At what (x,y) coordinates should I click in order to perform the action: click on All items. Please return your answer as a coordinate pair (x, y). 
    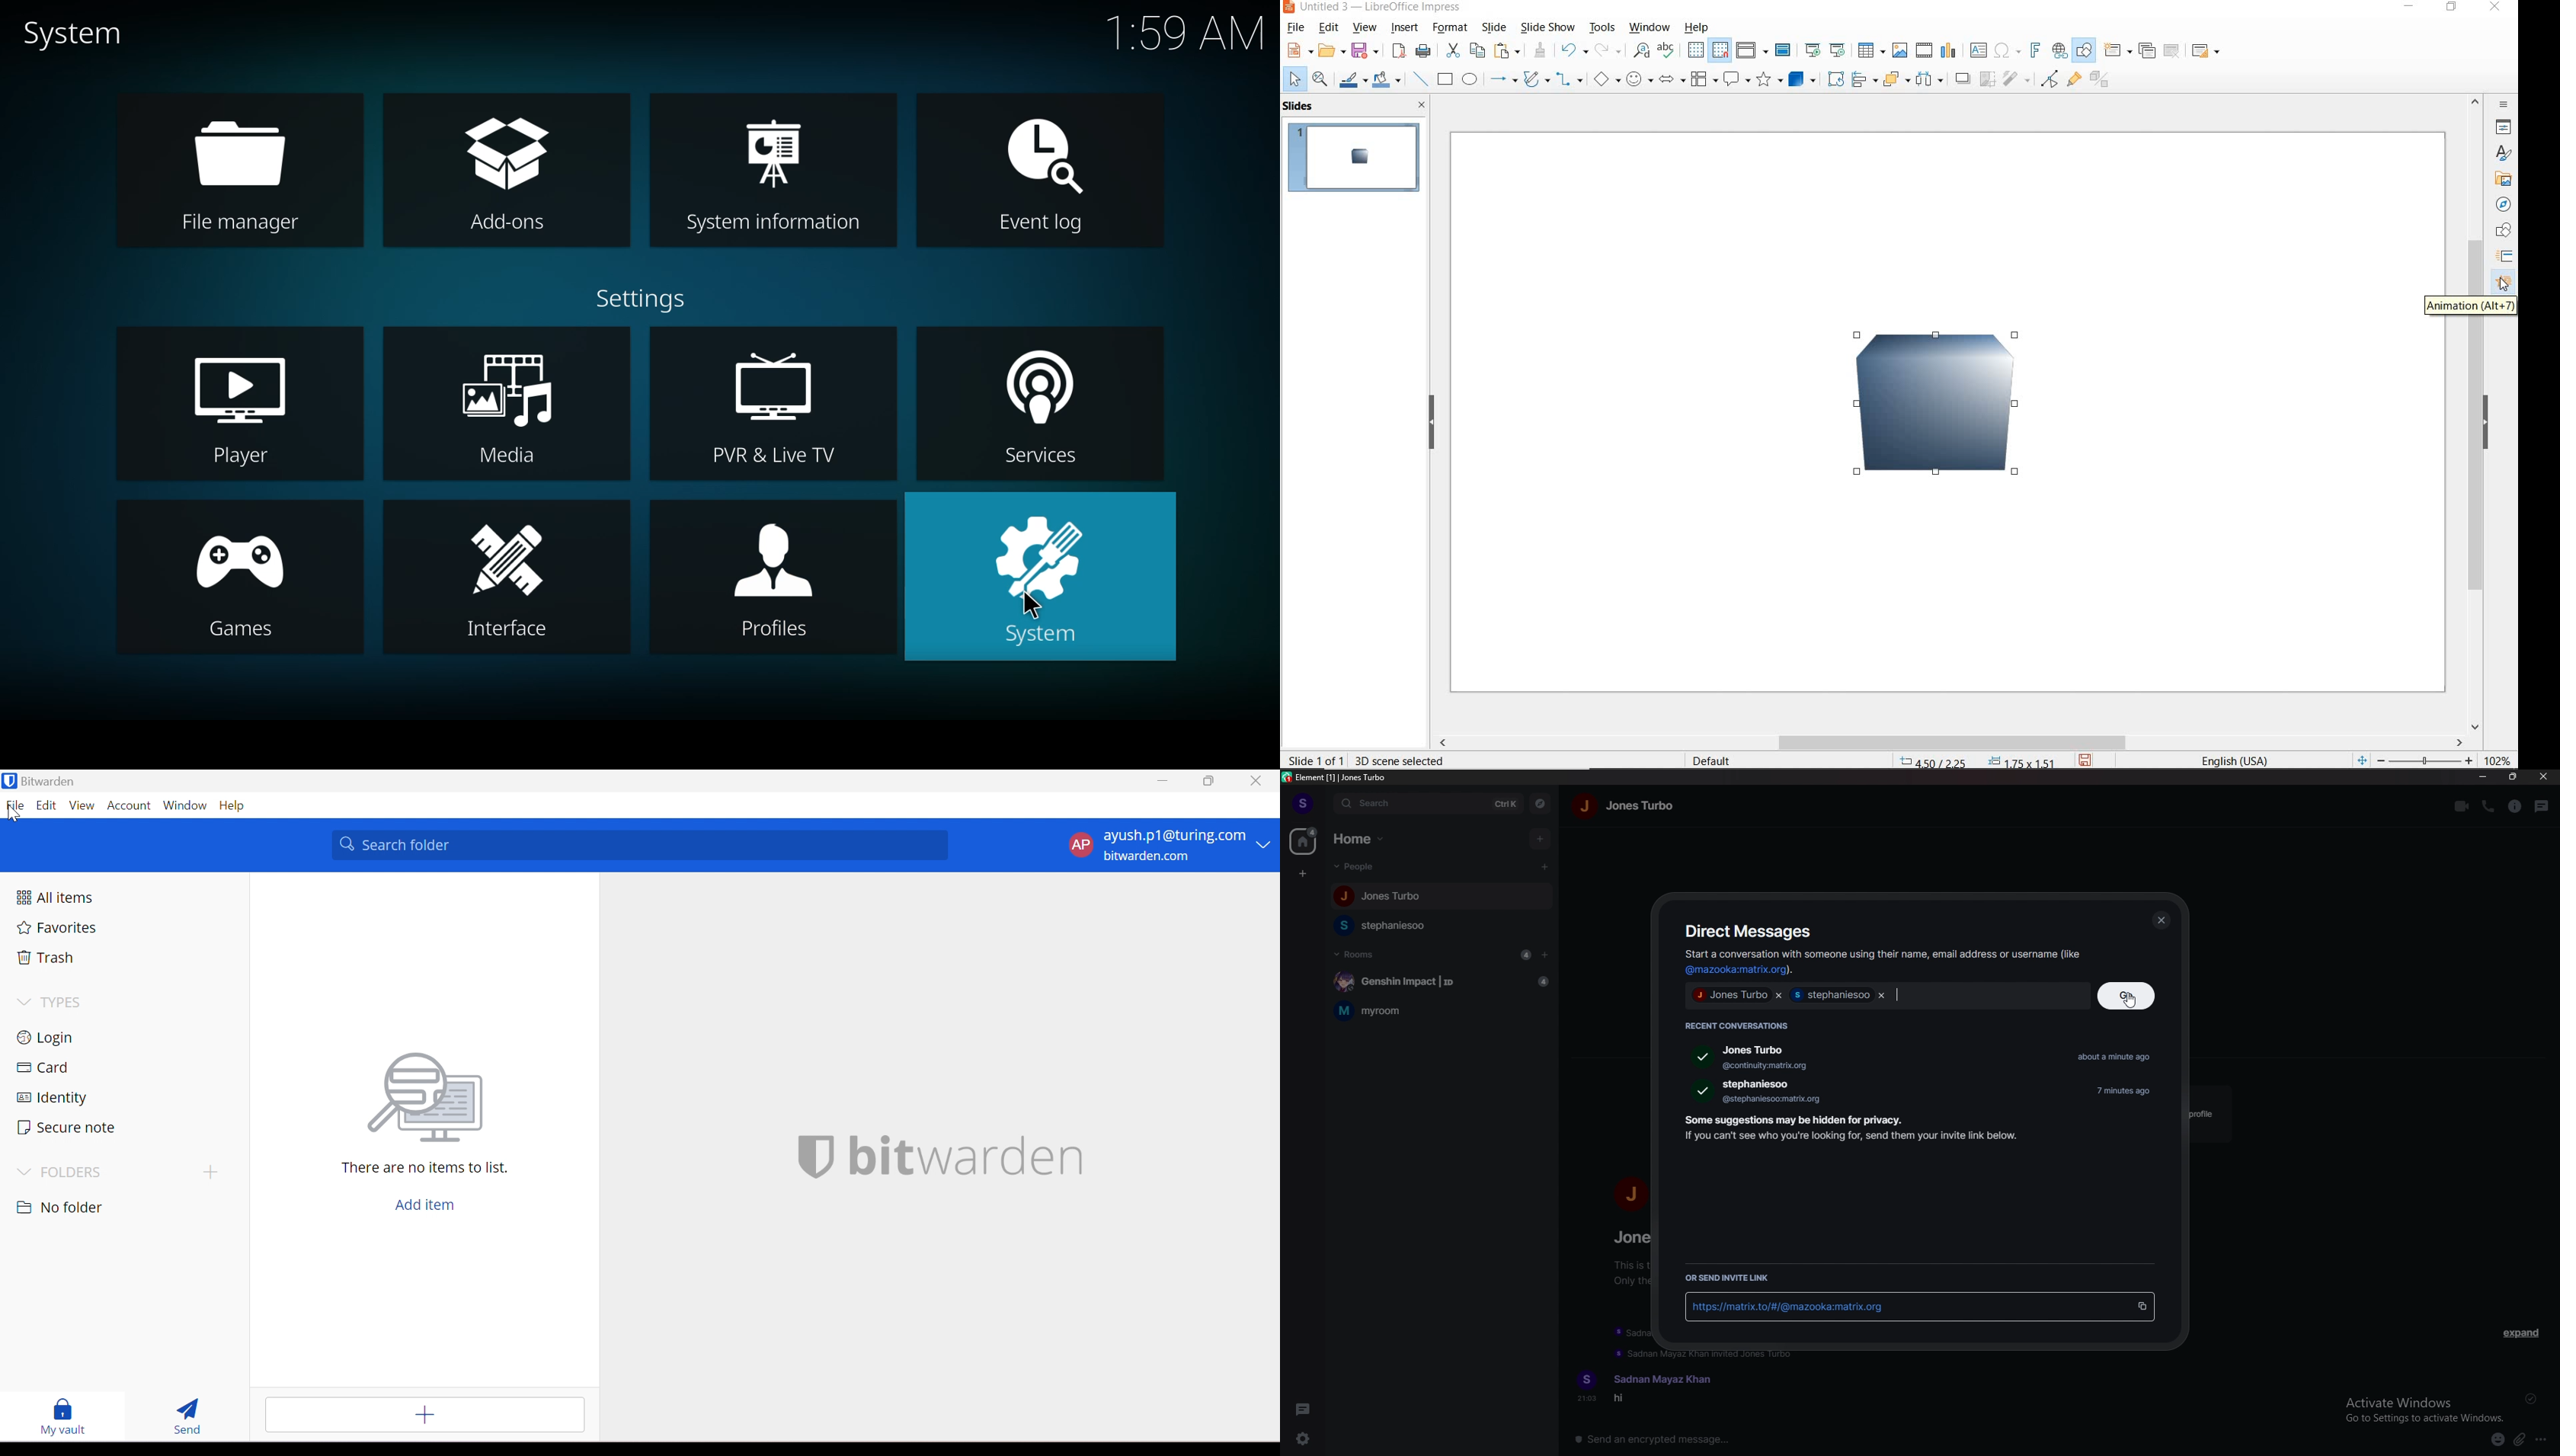
    Looking at the image, I should click on (55, 896).